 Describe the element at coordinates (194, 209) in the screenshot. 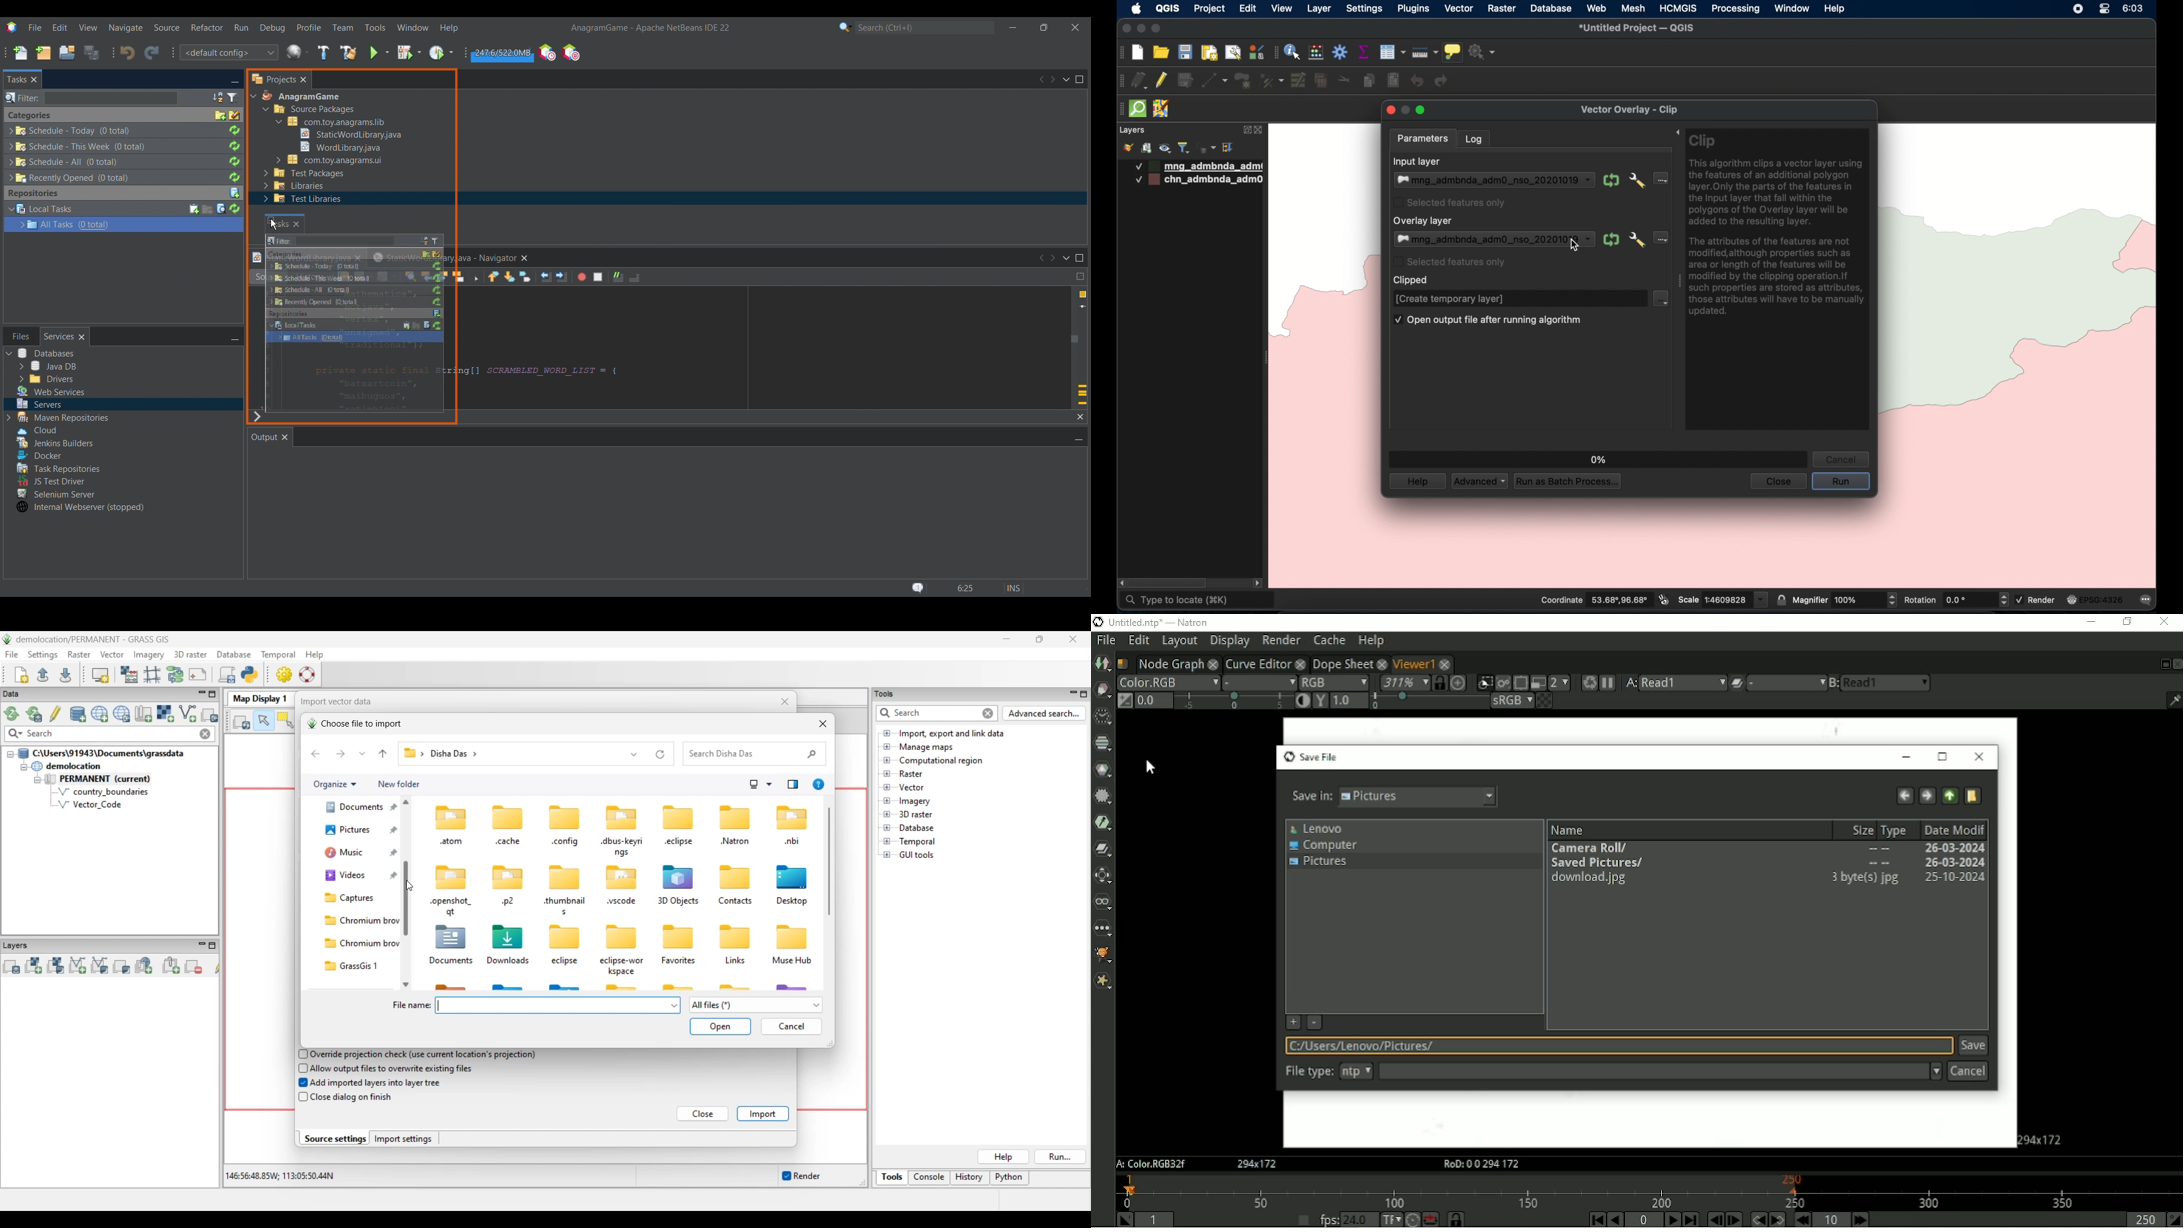

I see `Create new task` at that location.